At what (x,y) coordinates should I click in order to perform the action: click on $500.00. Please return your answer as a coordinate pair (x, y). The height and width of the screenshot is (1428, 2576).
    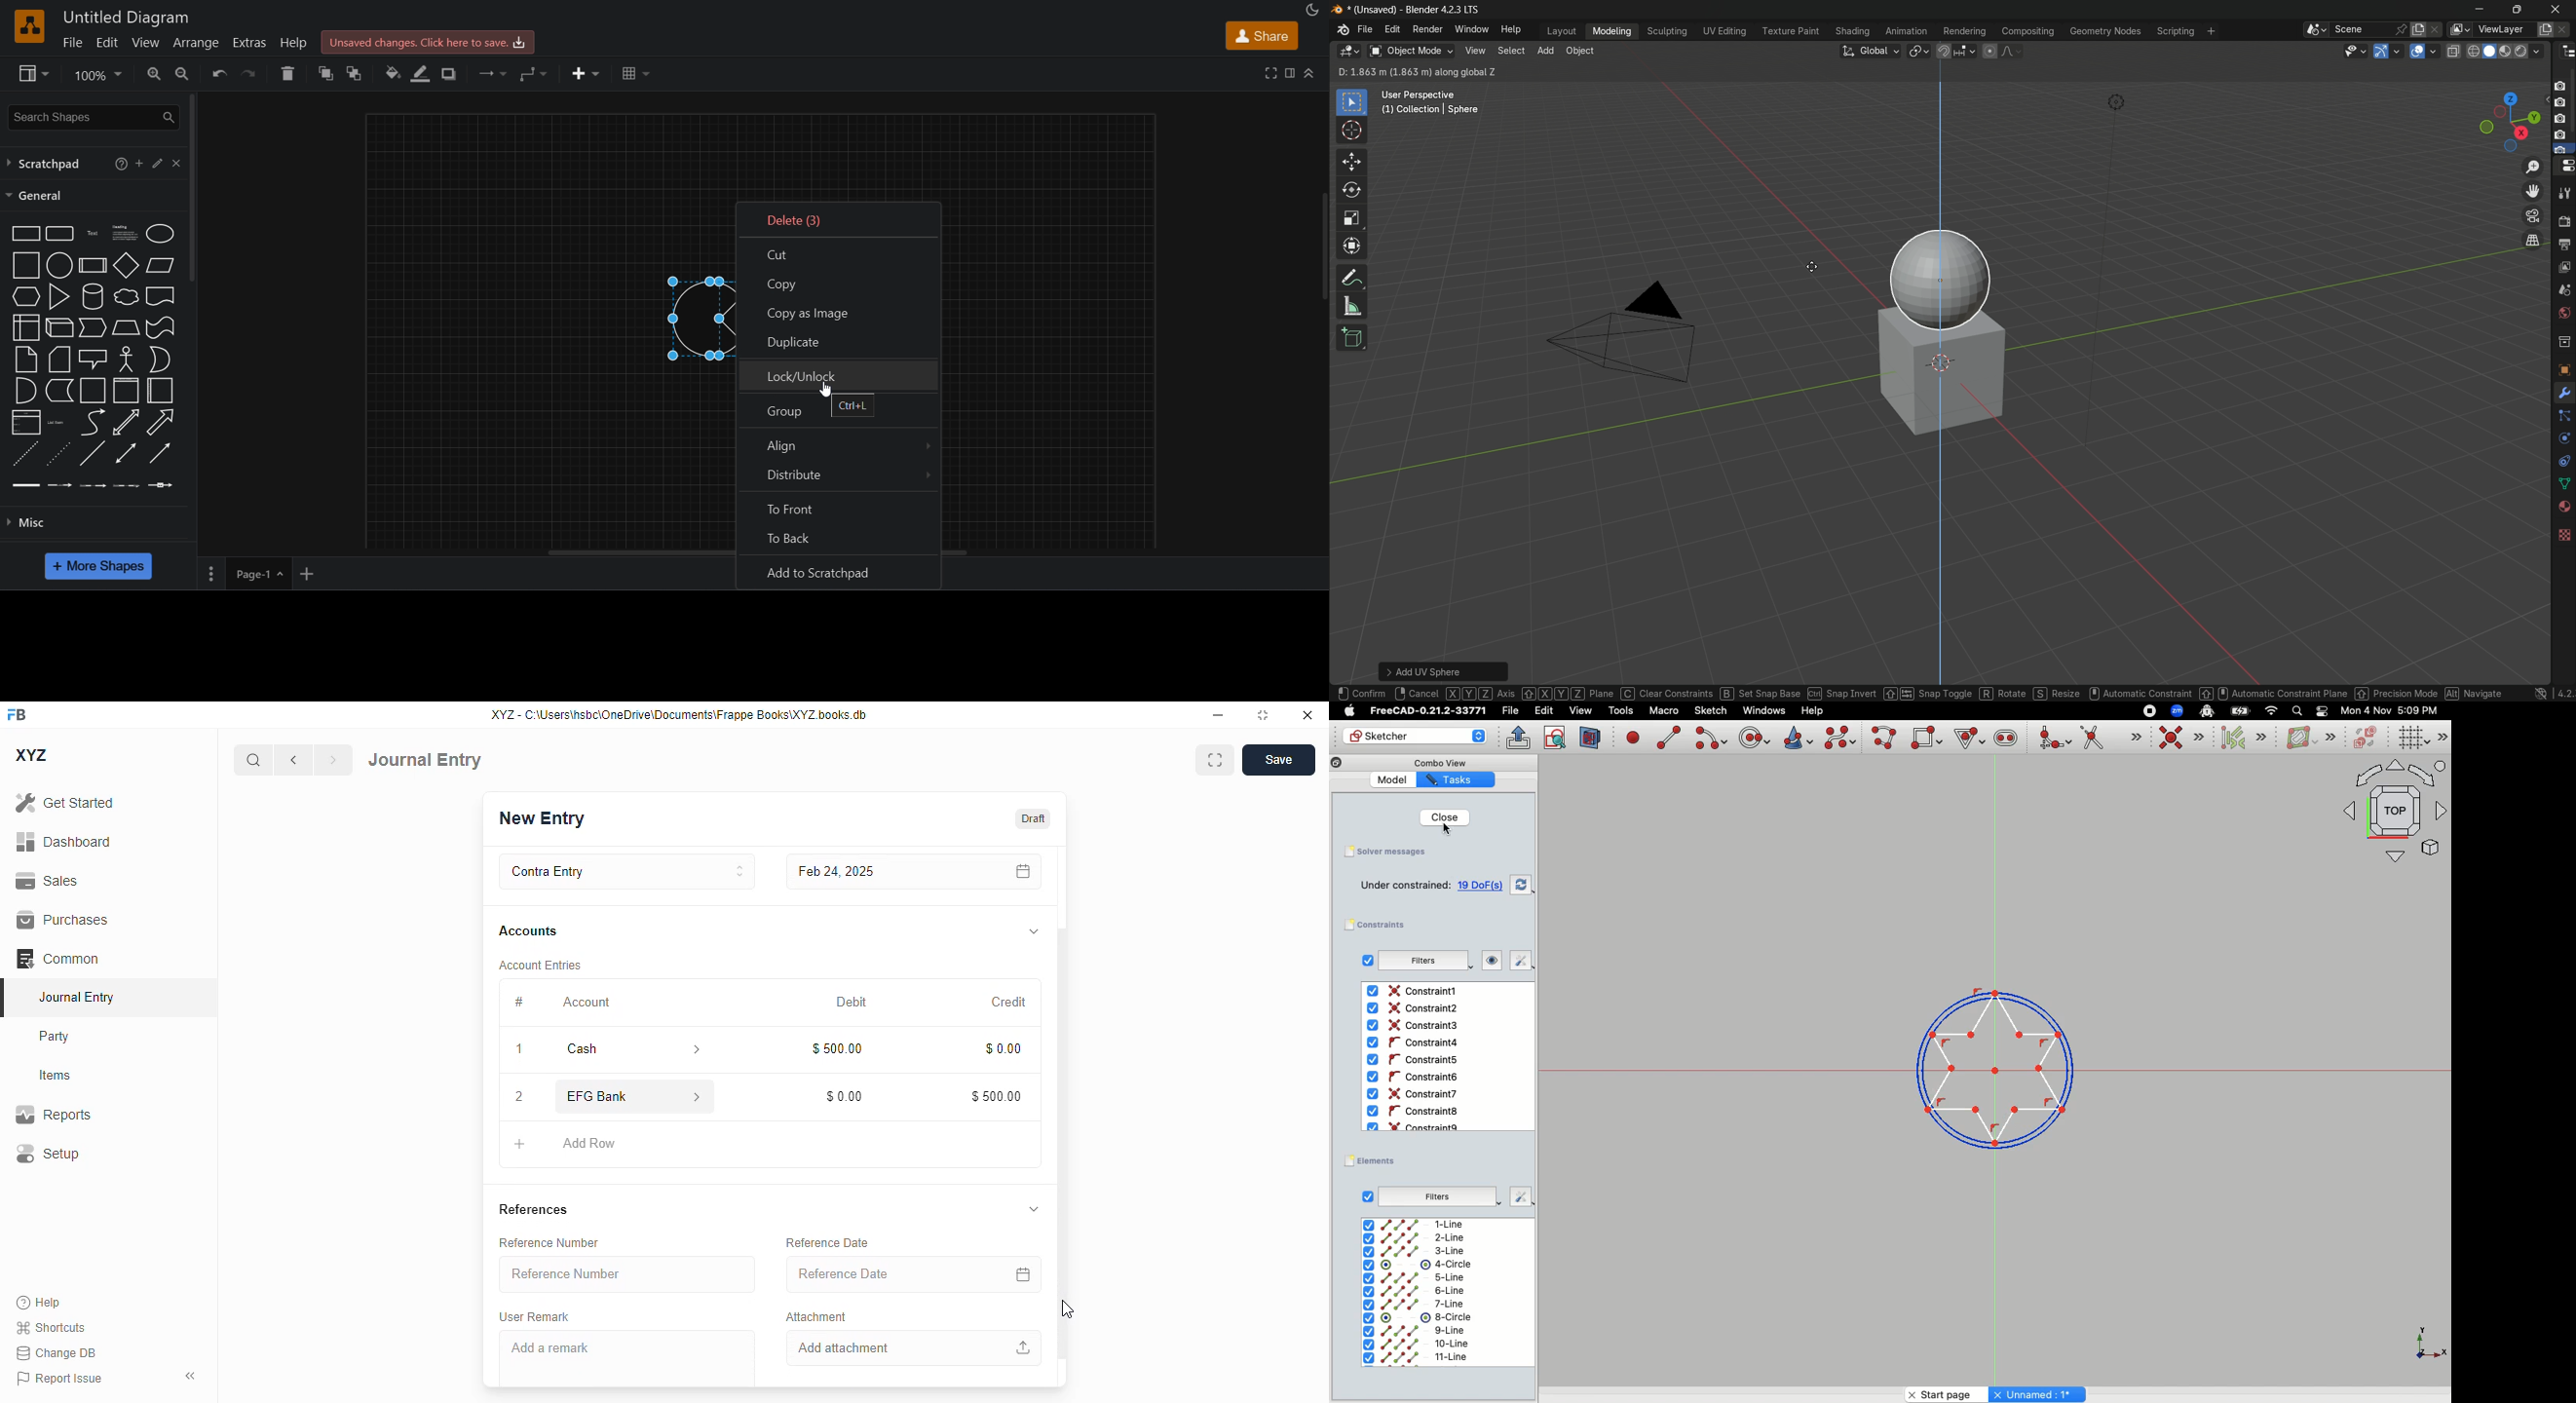
    Looking at the image, I should click on (995, 1094).